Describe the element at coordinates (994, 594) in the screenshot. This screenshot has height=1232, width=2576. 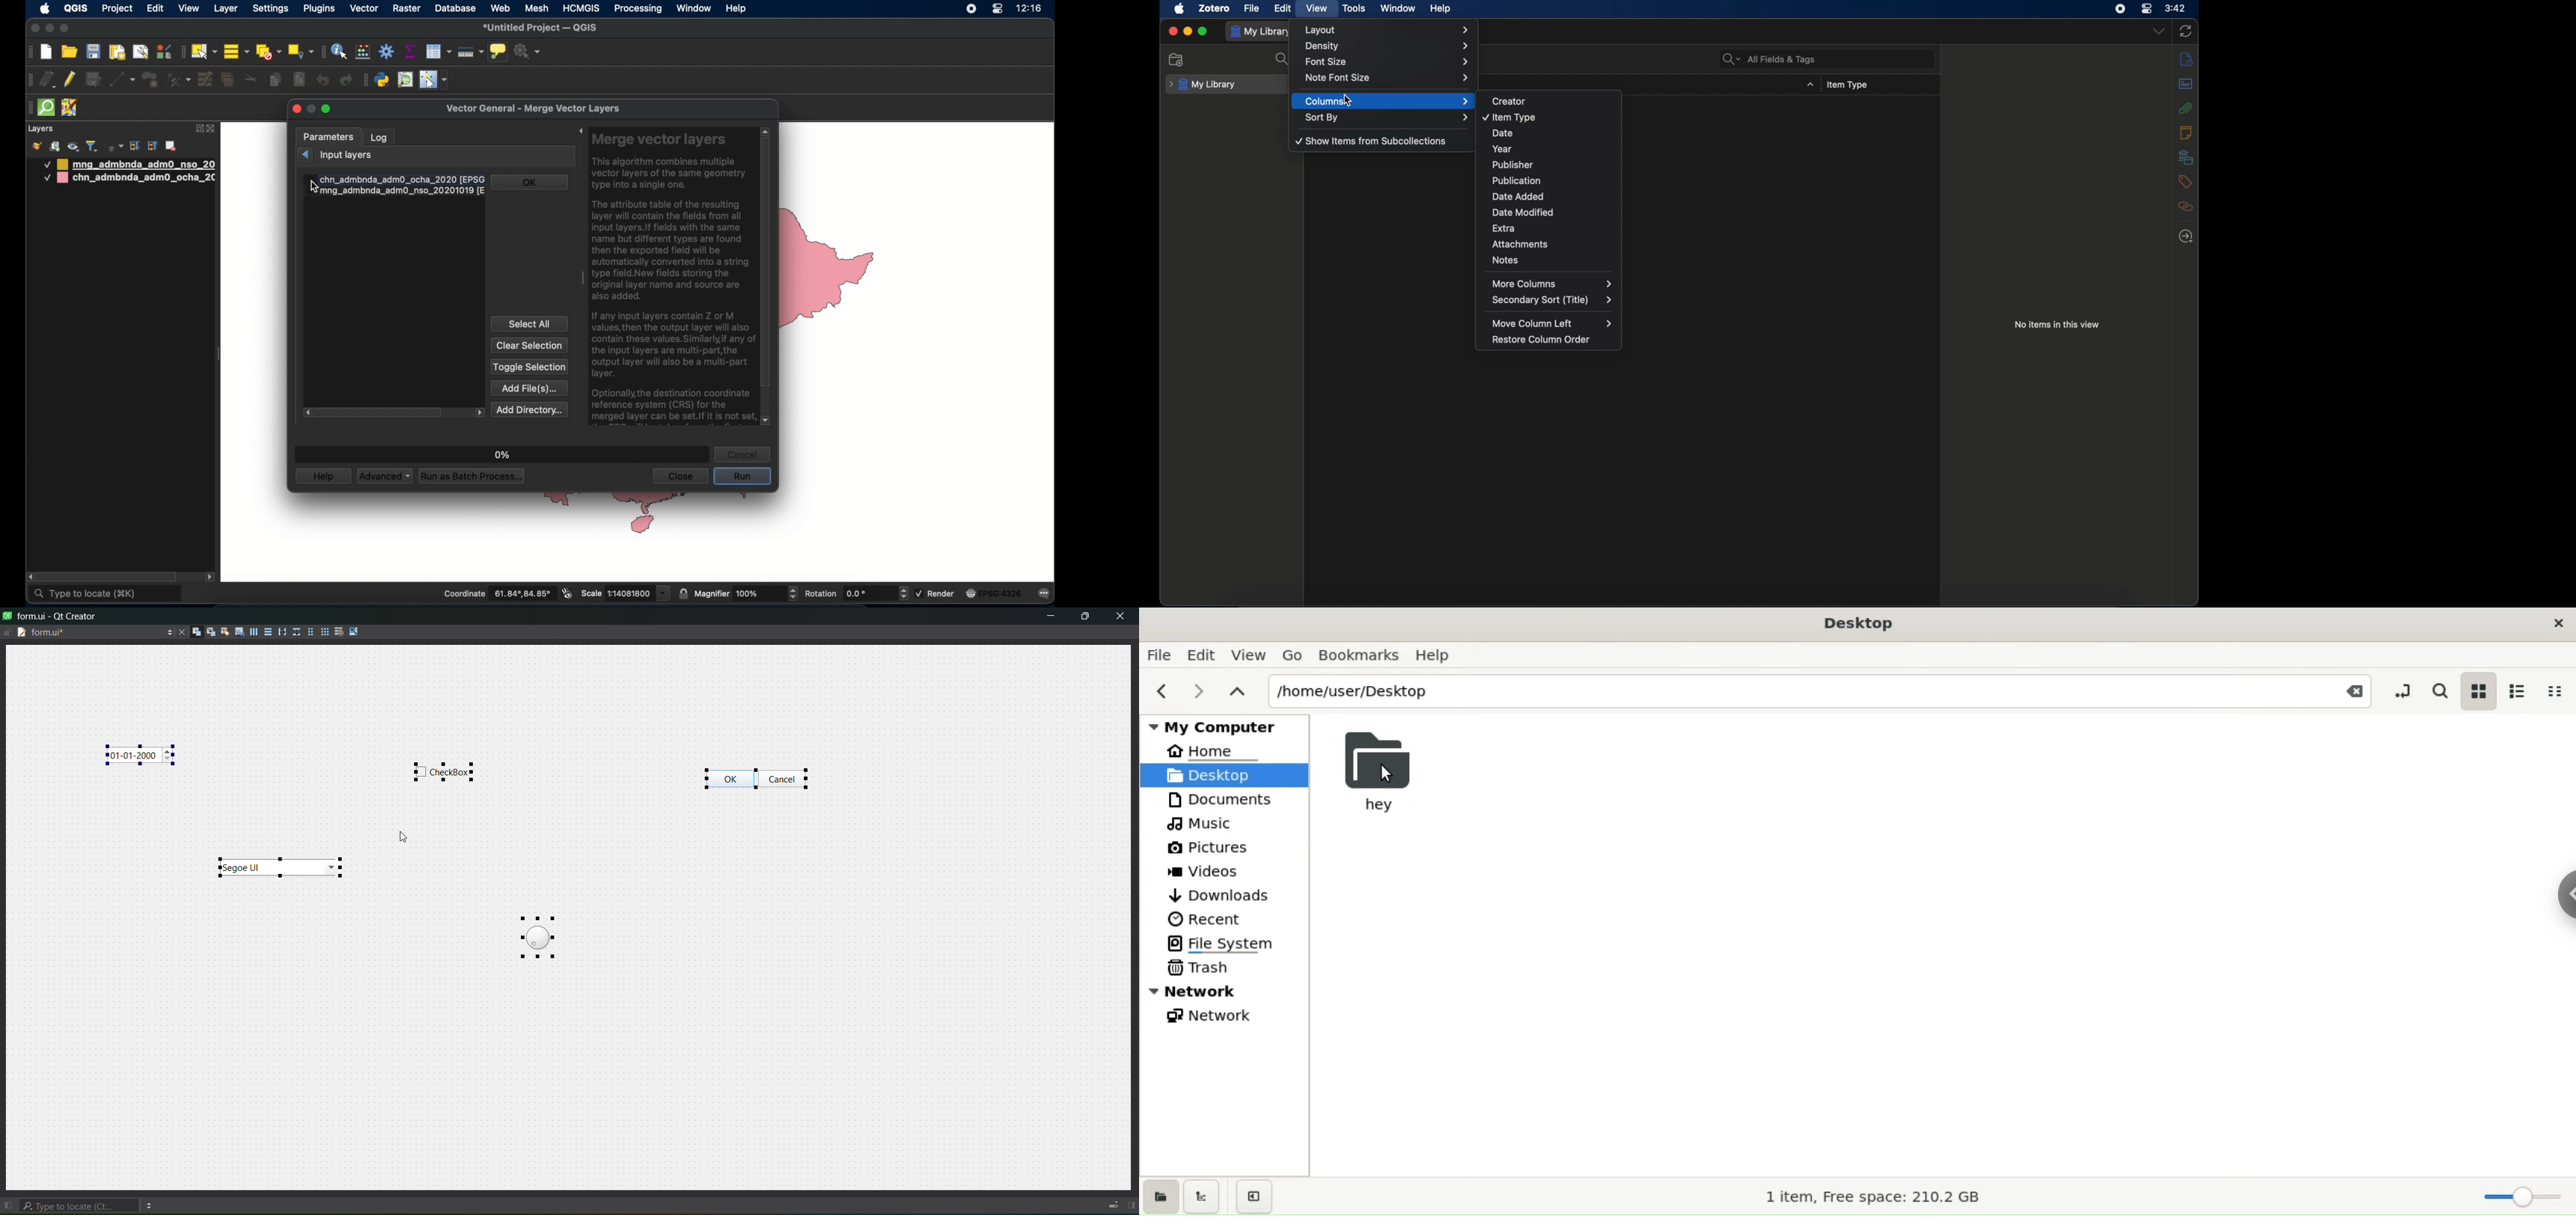
I see `EPSG:4326` at that location.